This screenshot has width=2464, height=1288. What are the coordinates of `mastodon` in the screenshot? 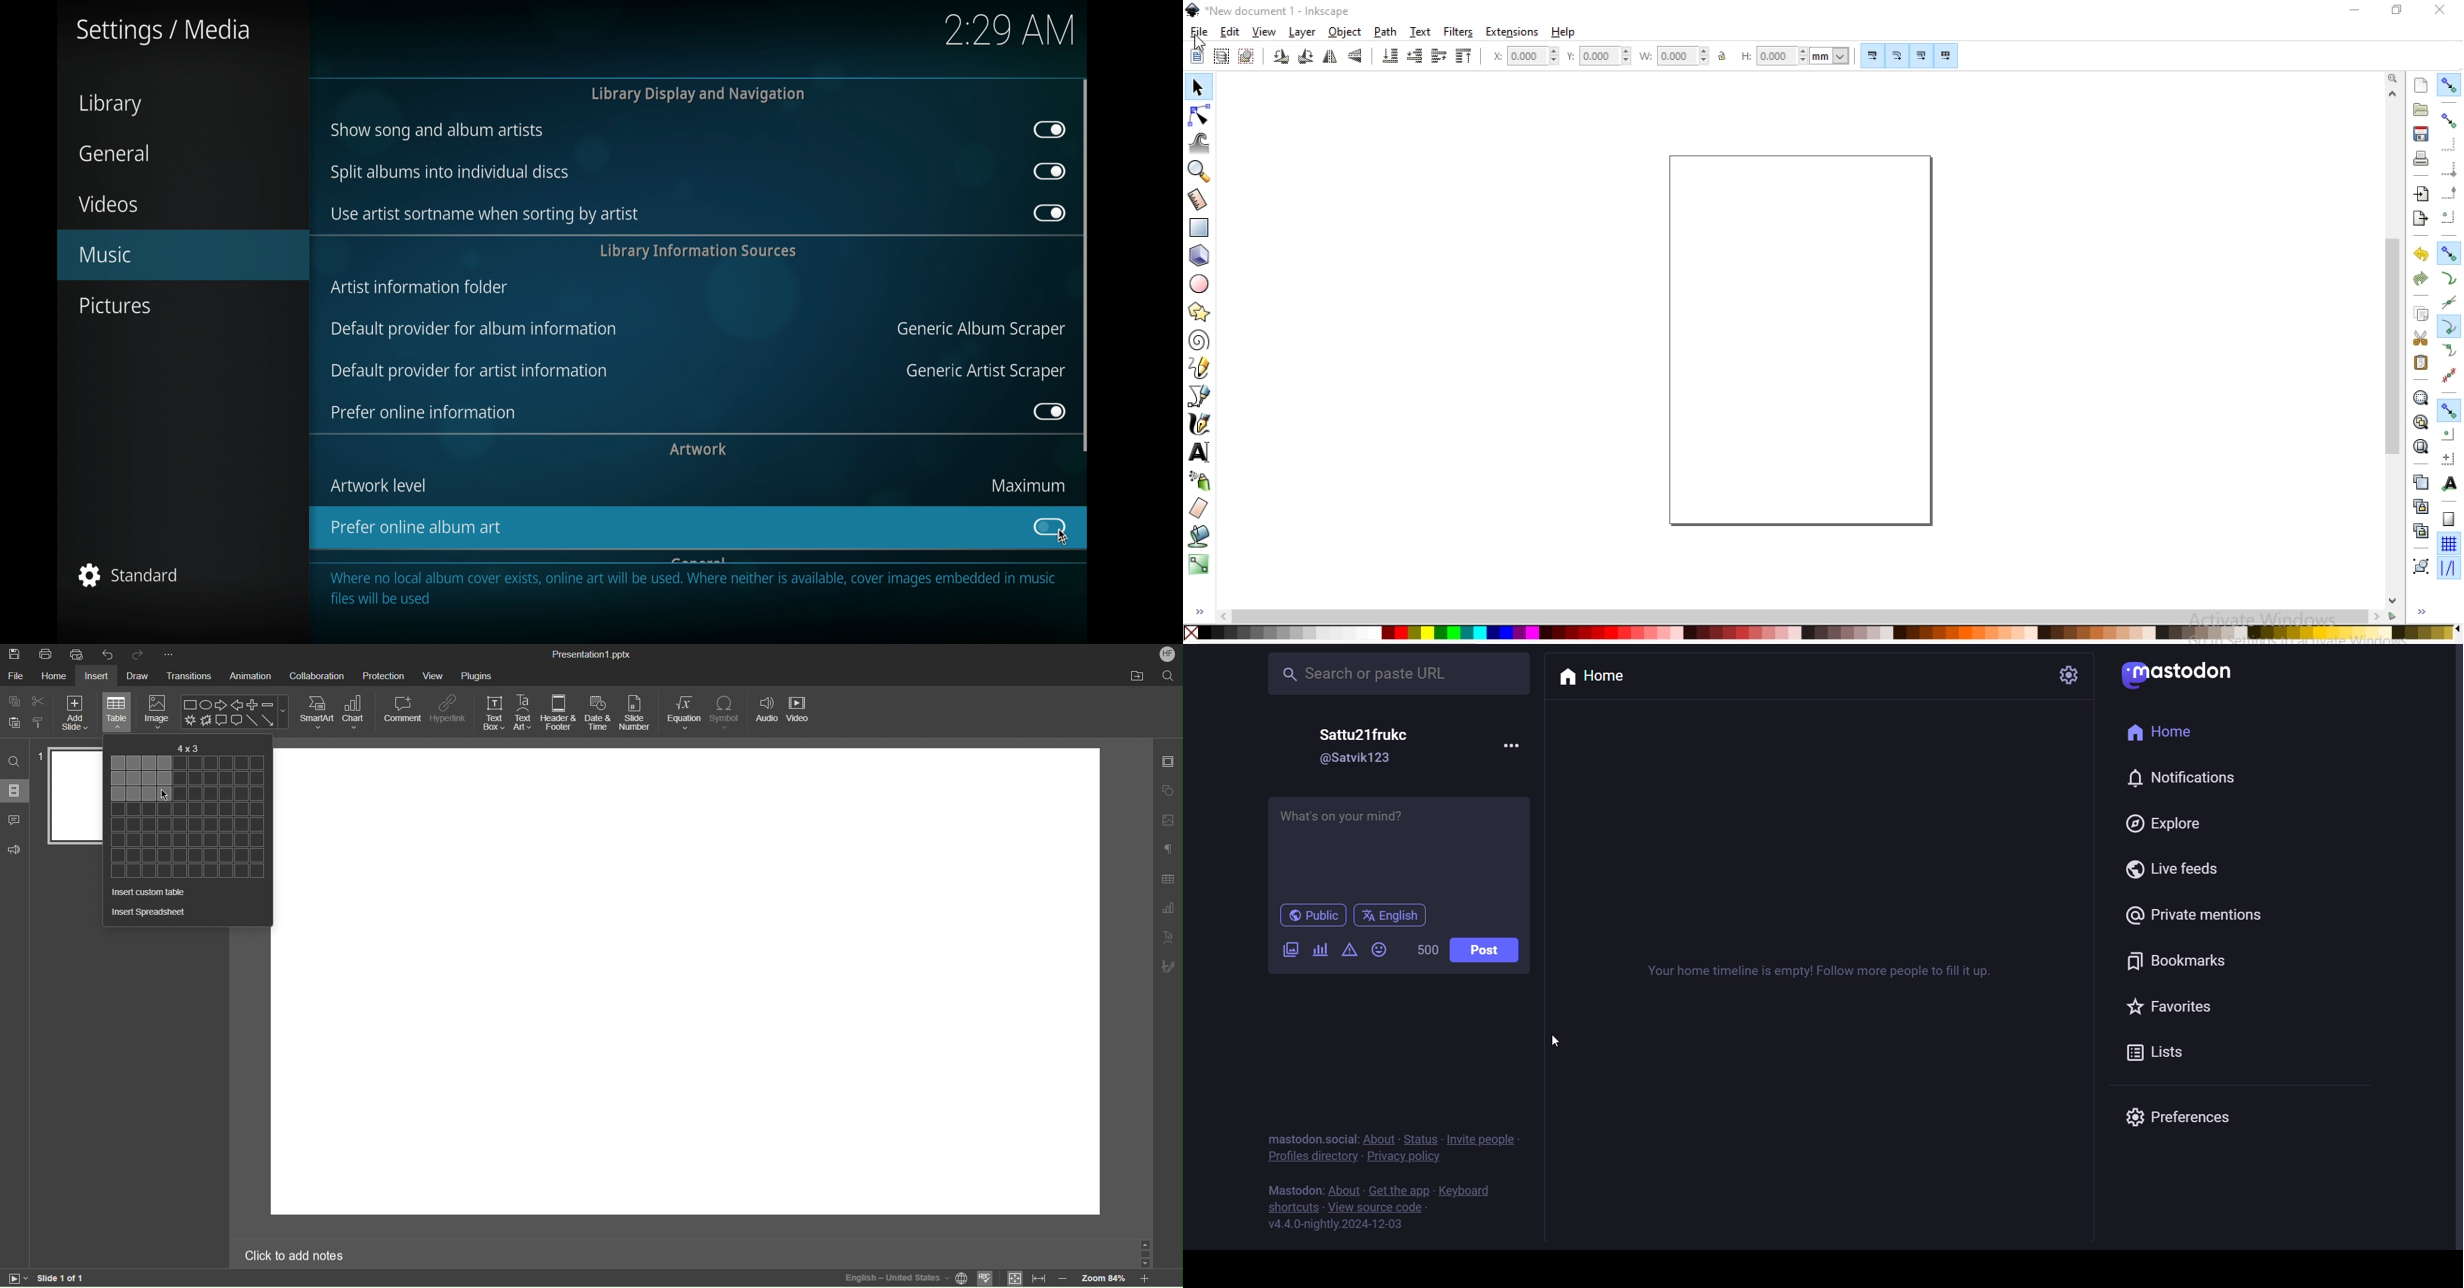 It's located at (1290, 1190).